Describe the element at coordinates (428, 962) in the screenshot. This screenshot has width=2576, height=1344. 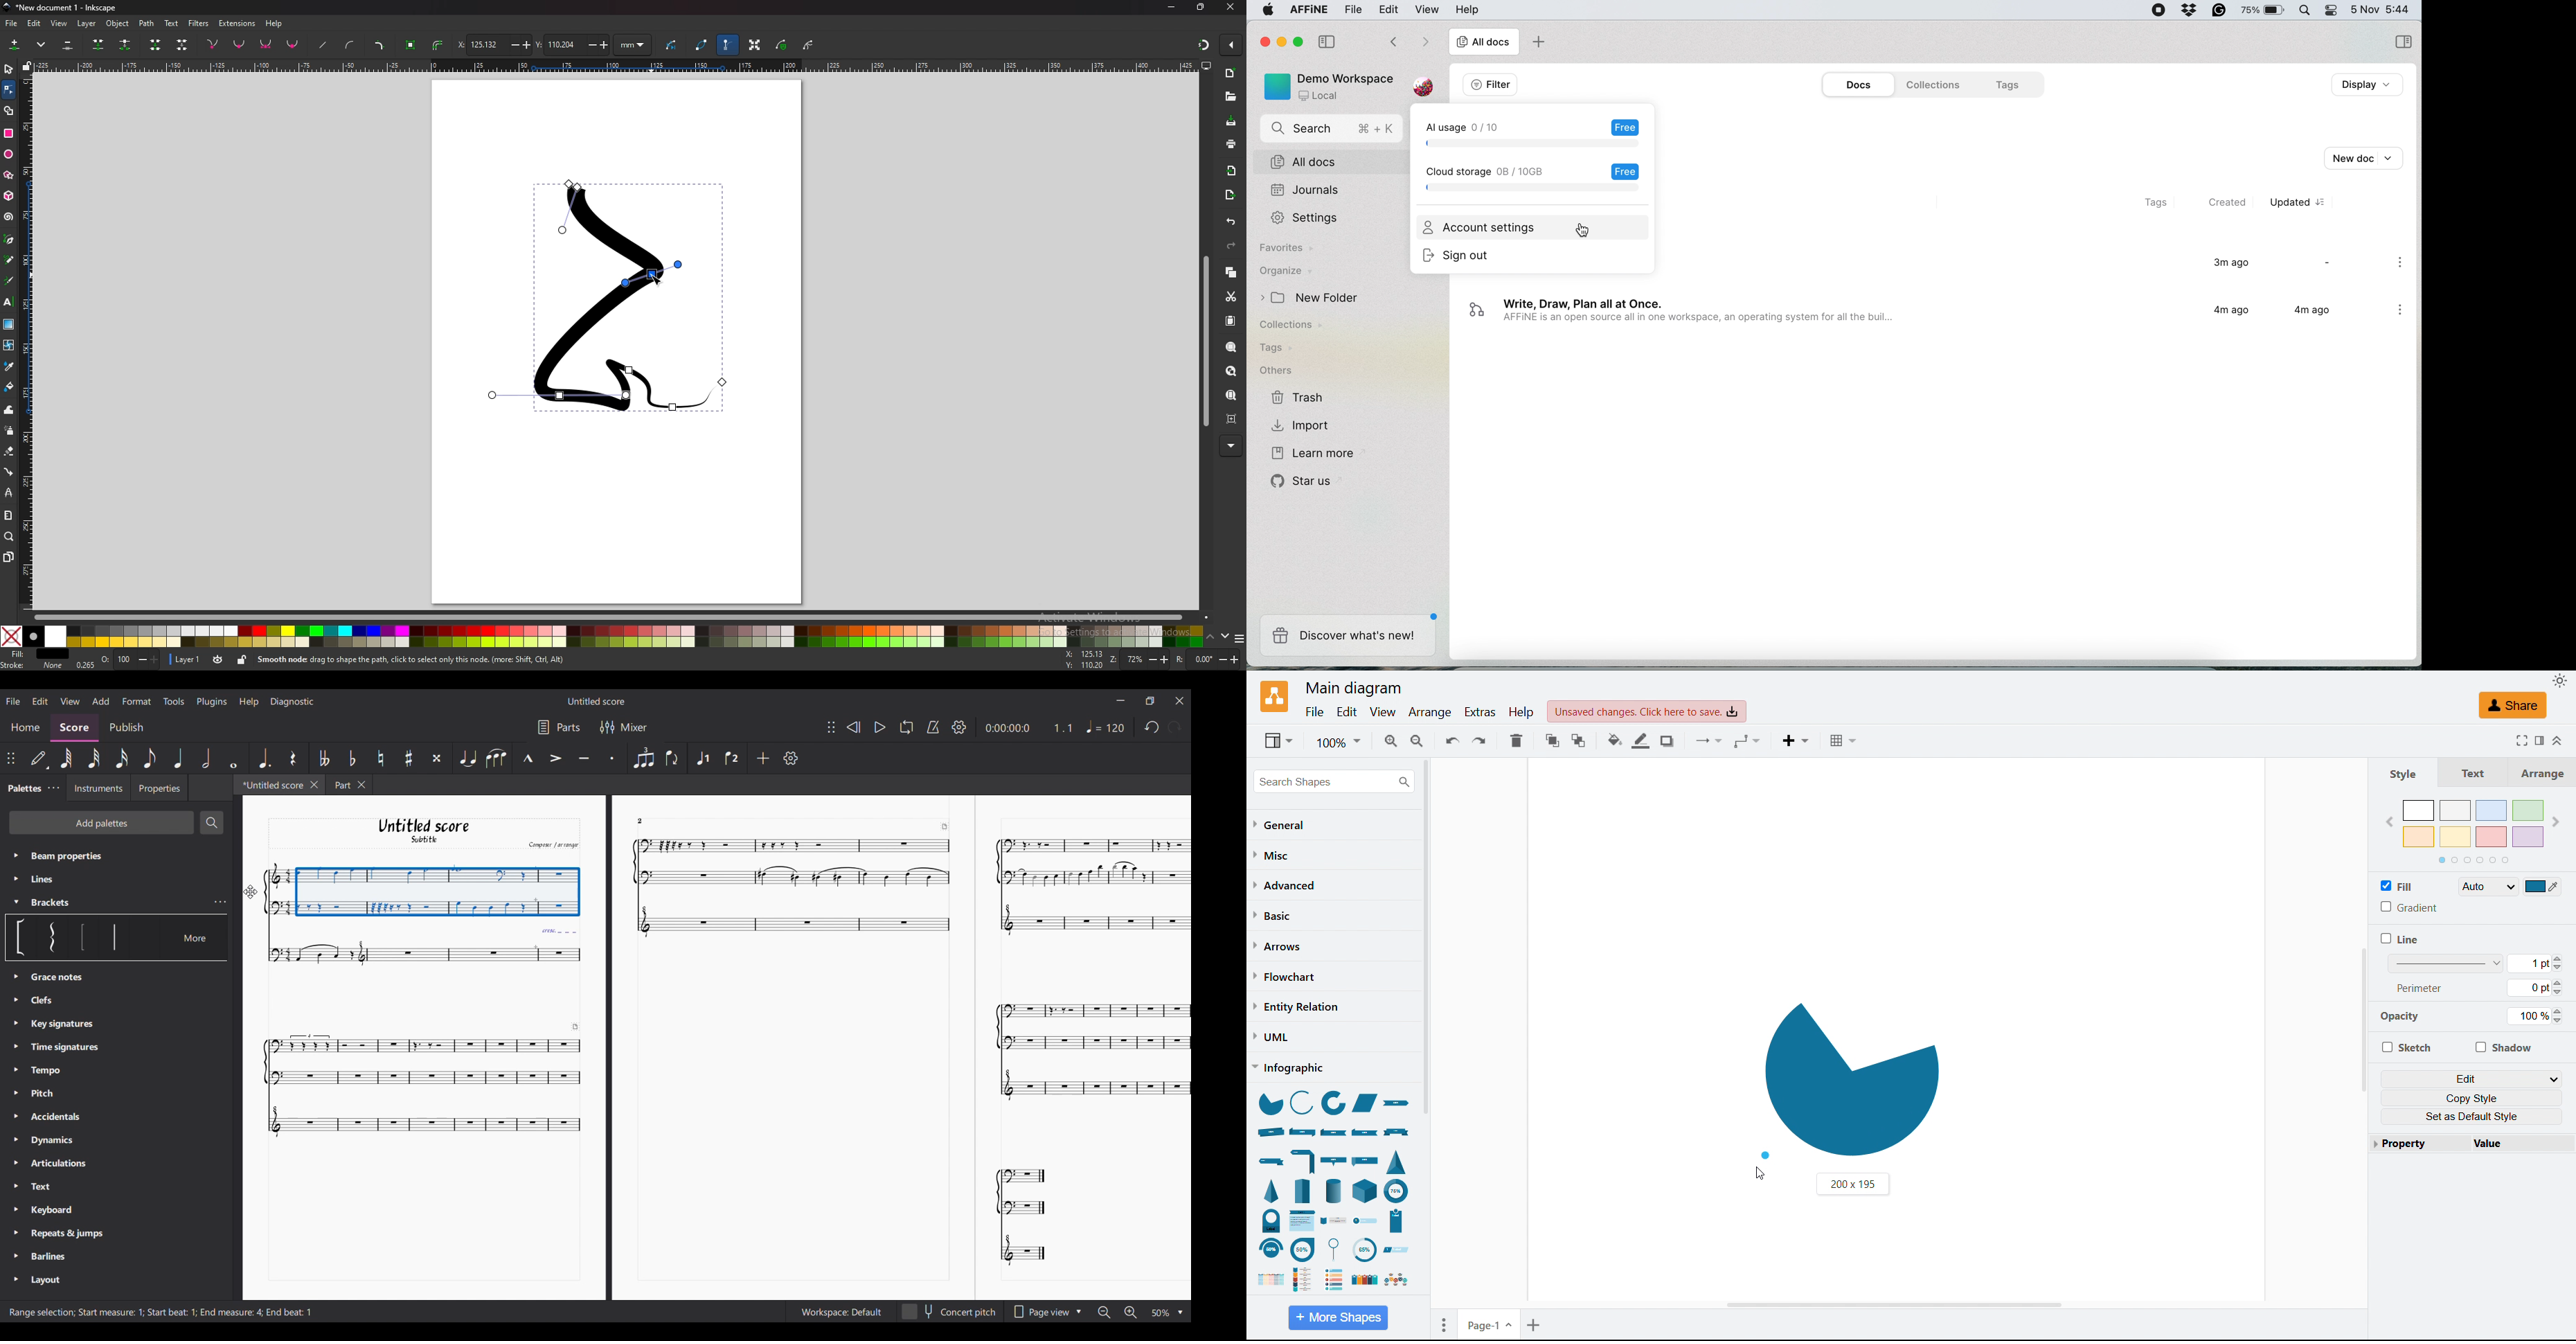
I see `` at that location.